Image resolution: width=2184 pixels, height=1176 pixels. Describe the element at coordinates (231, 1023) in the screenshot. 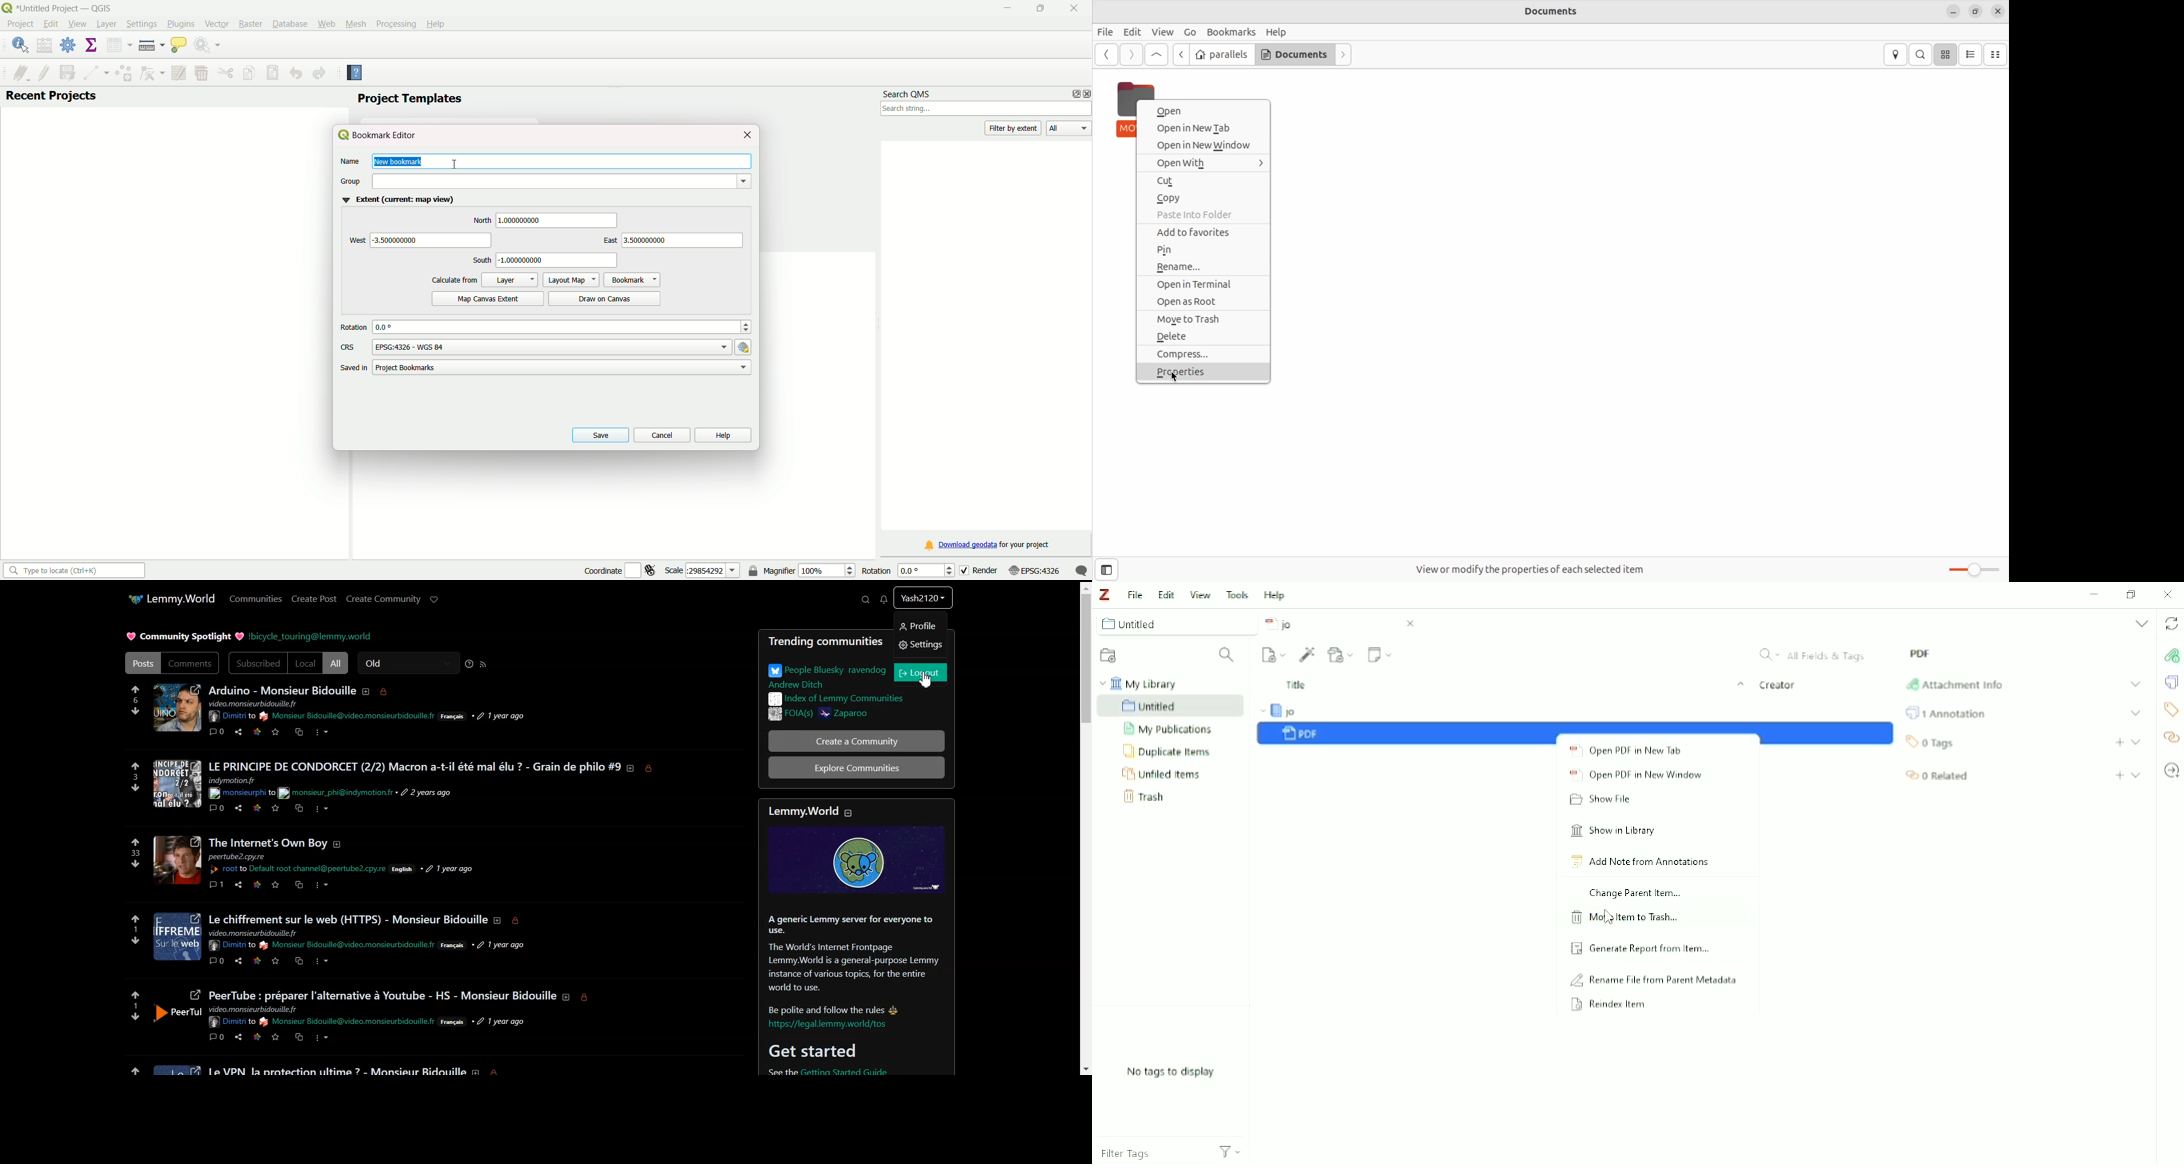

I see `hyperlink` at that location.